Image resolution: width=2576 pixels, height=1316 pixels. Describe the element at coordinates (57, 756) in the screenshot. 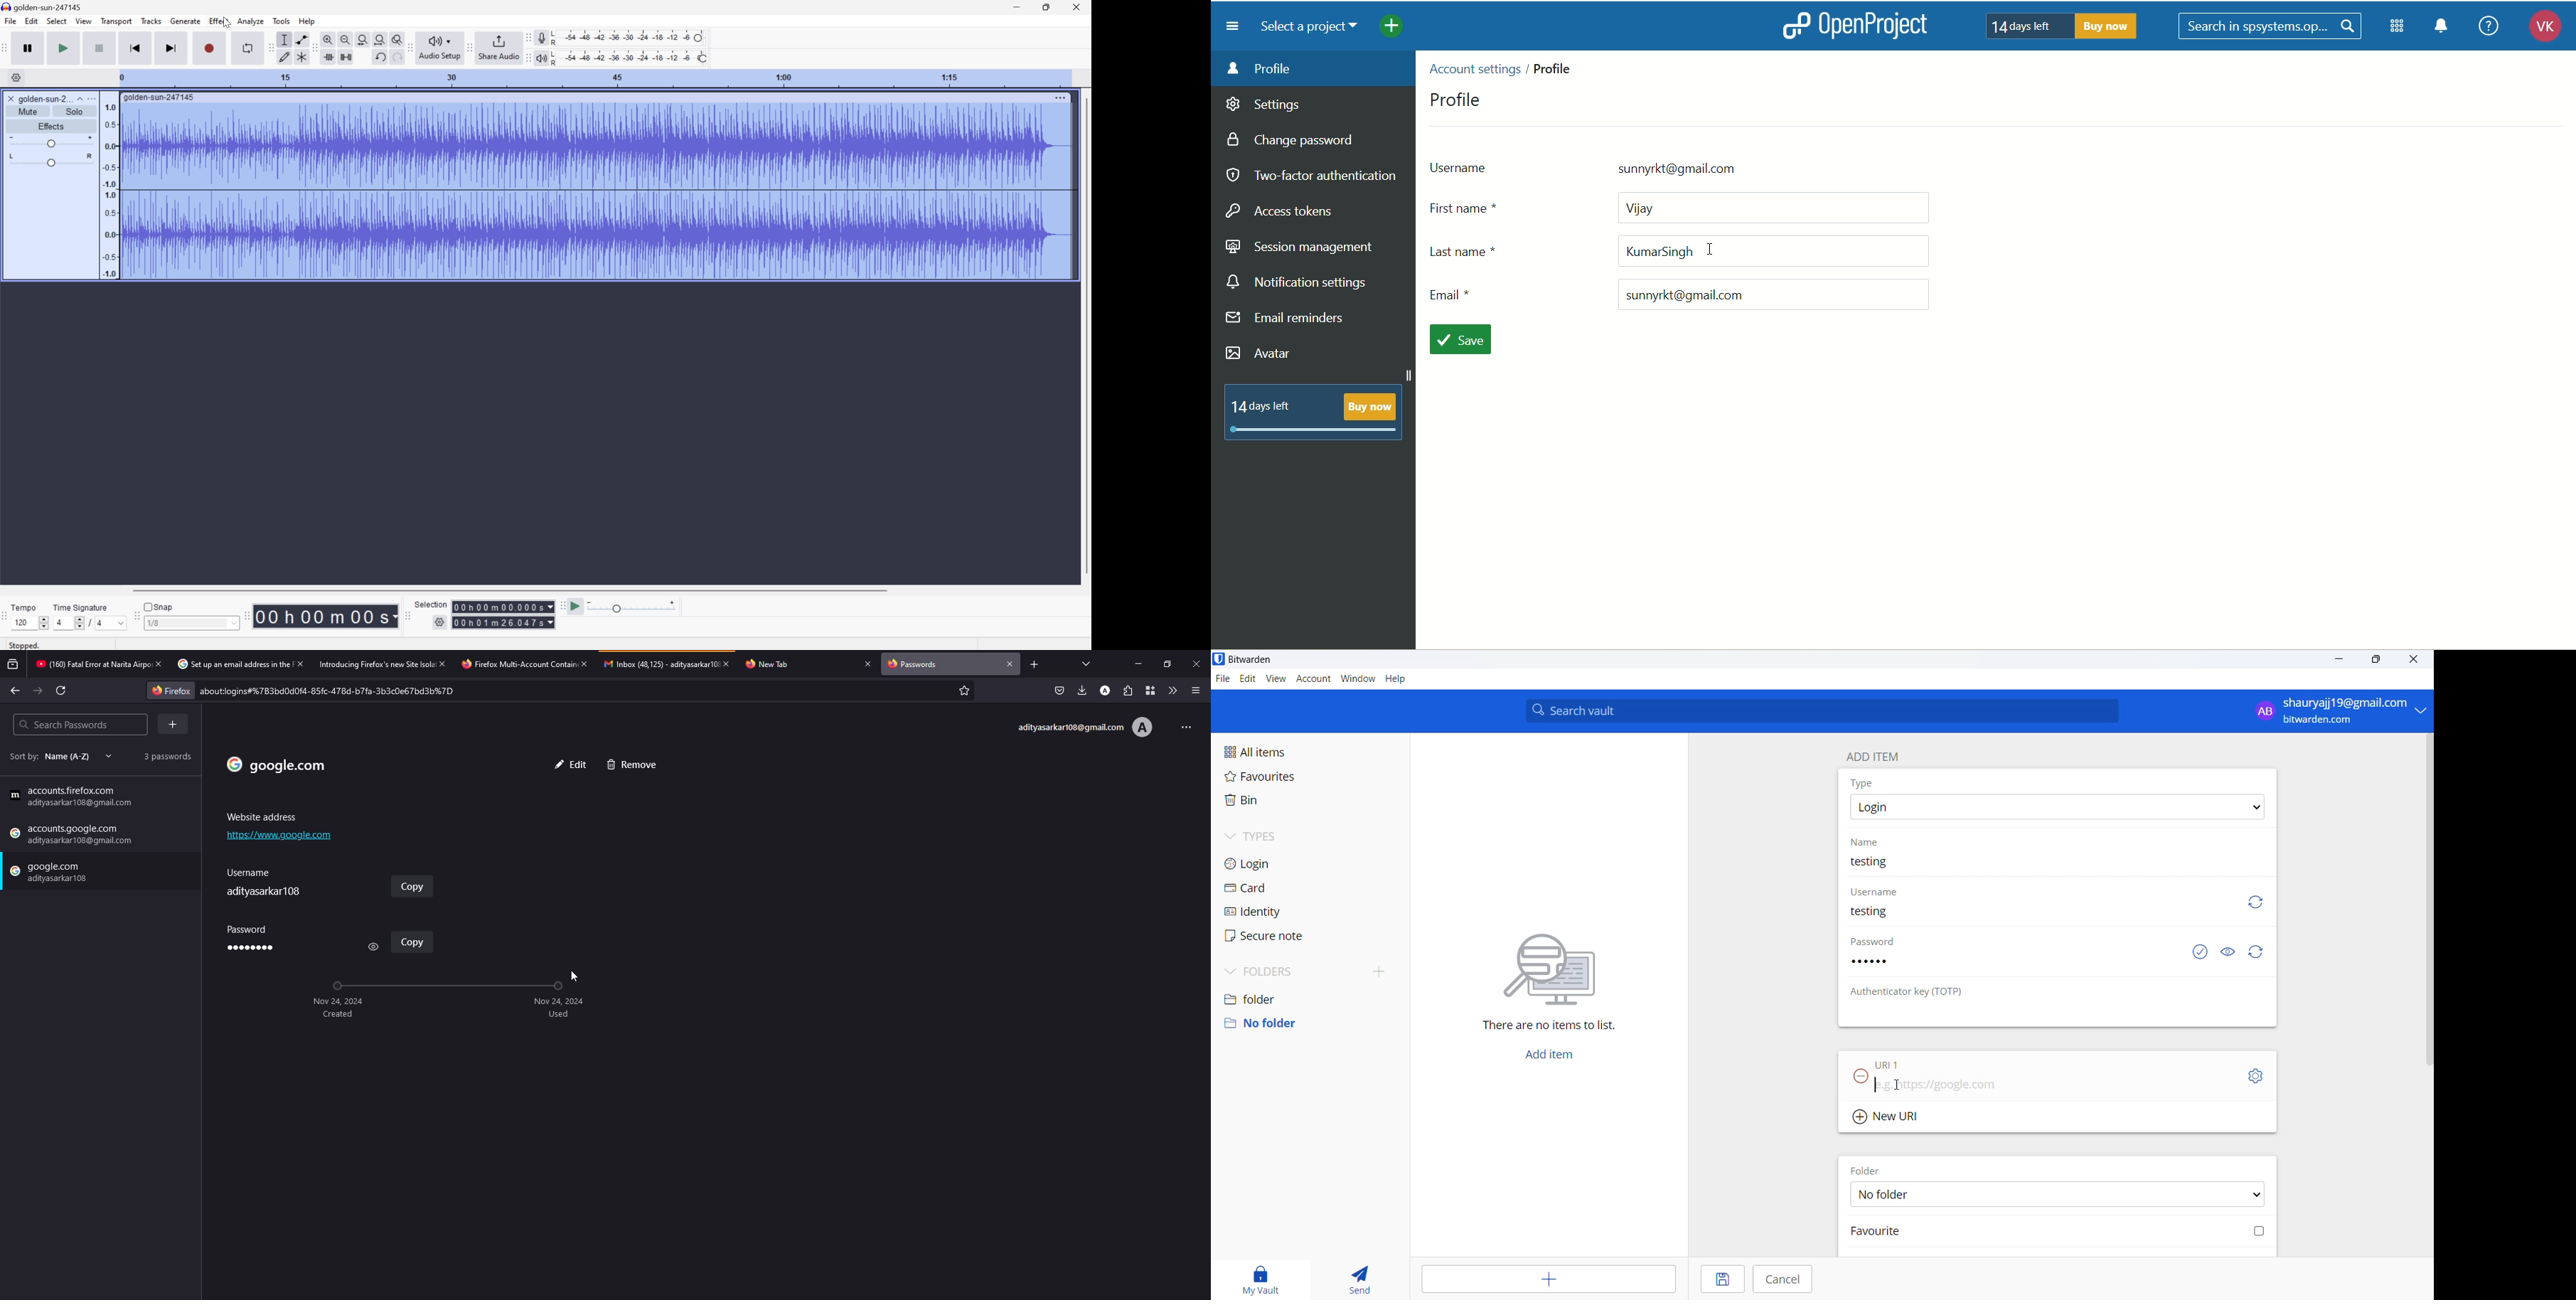

I see `sort by name` at that location.